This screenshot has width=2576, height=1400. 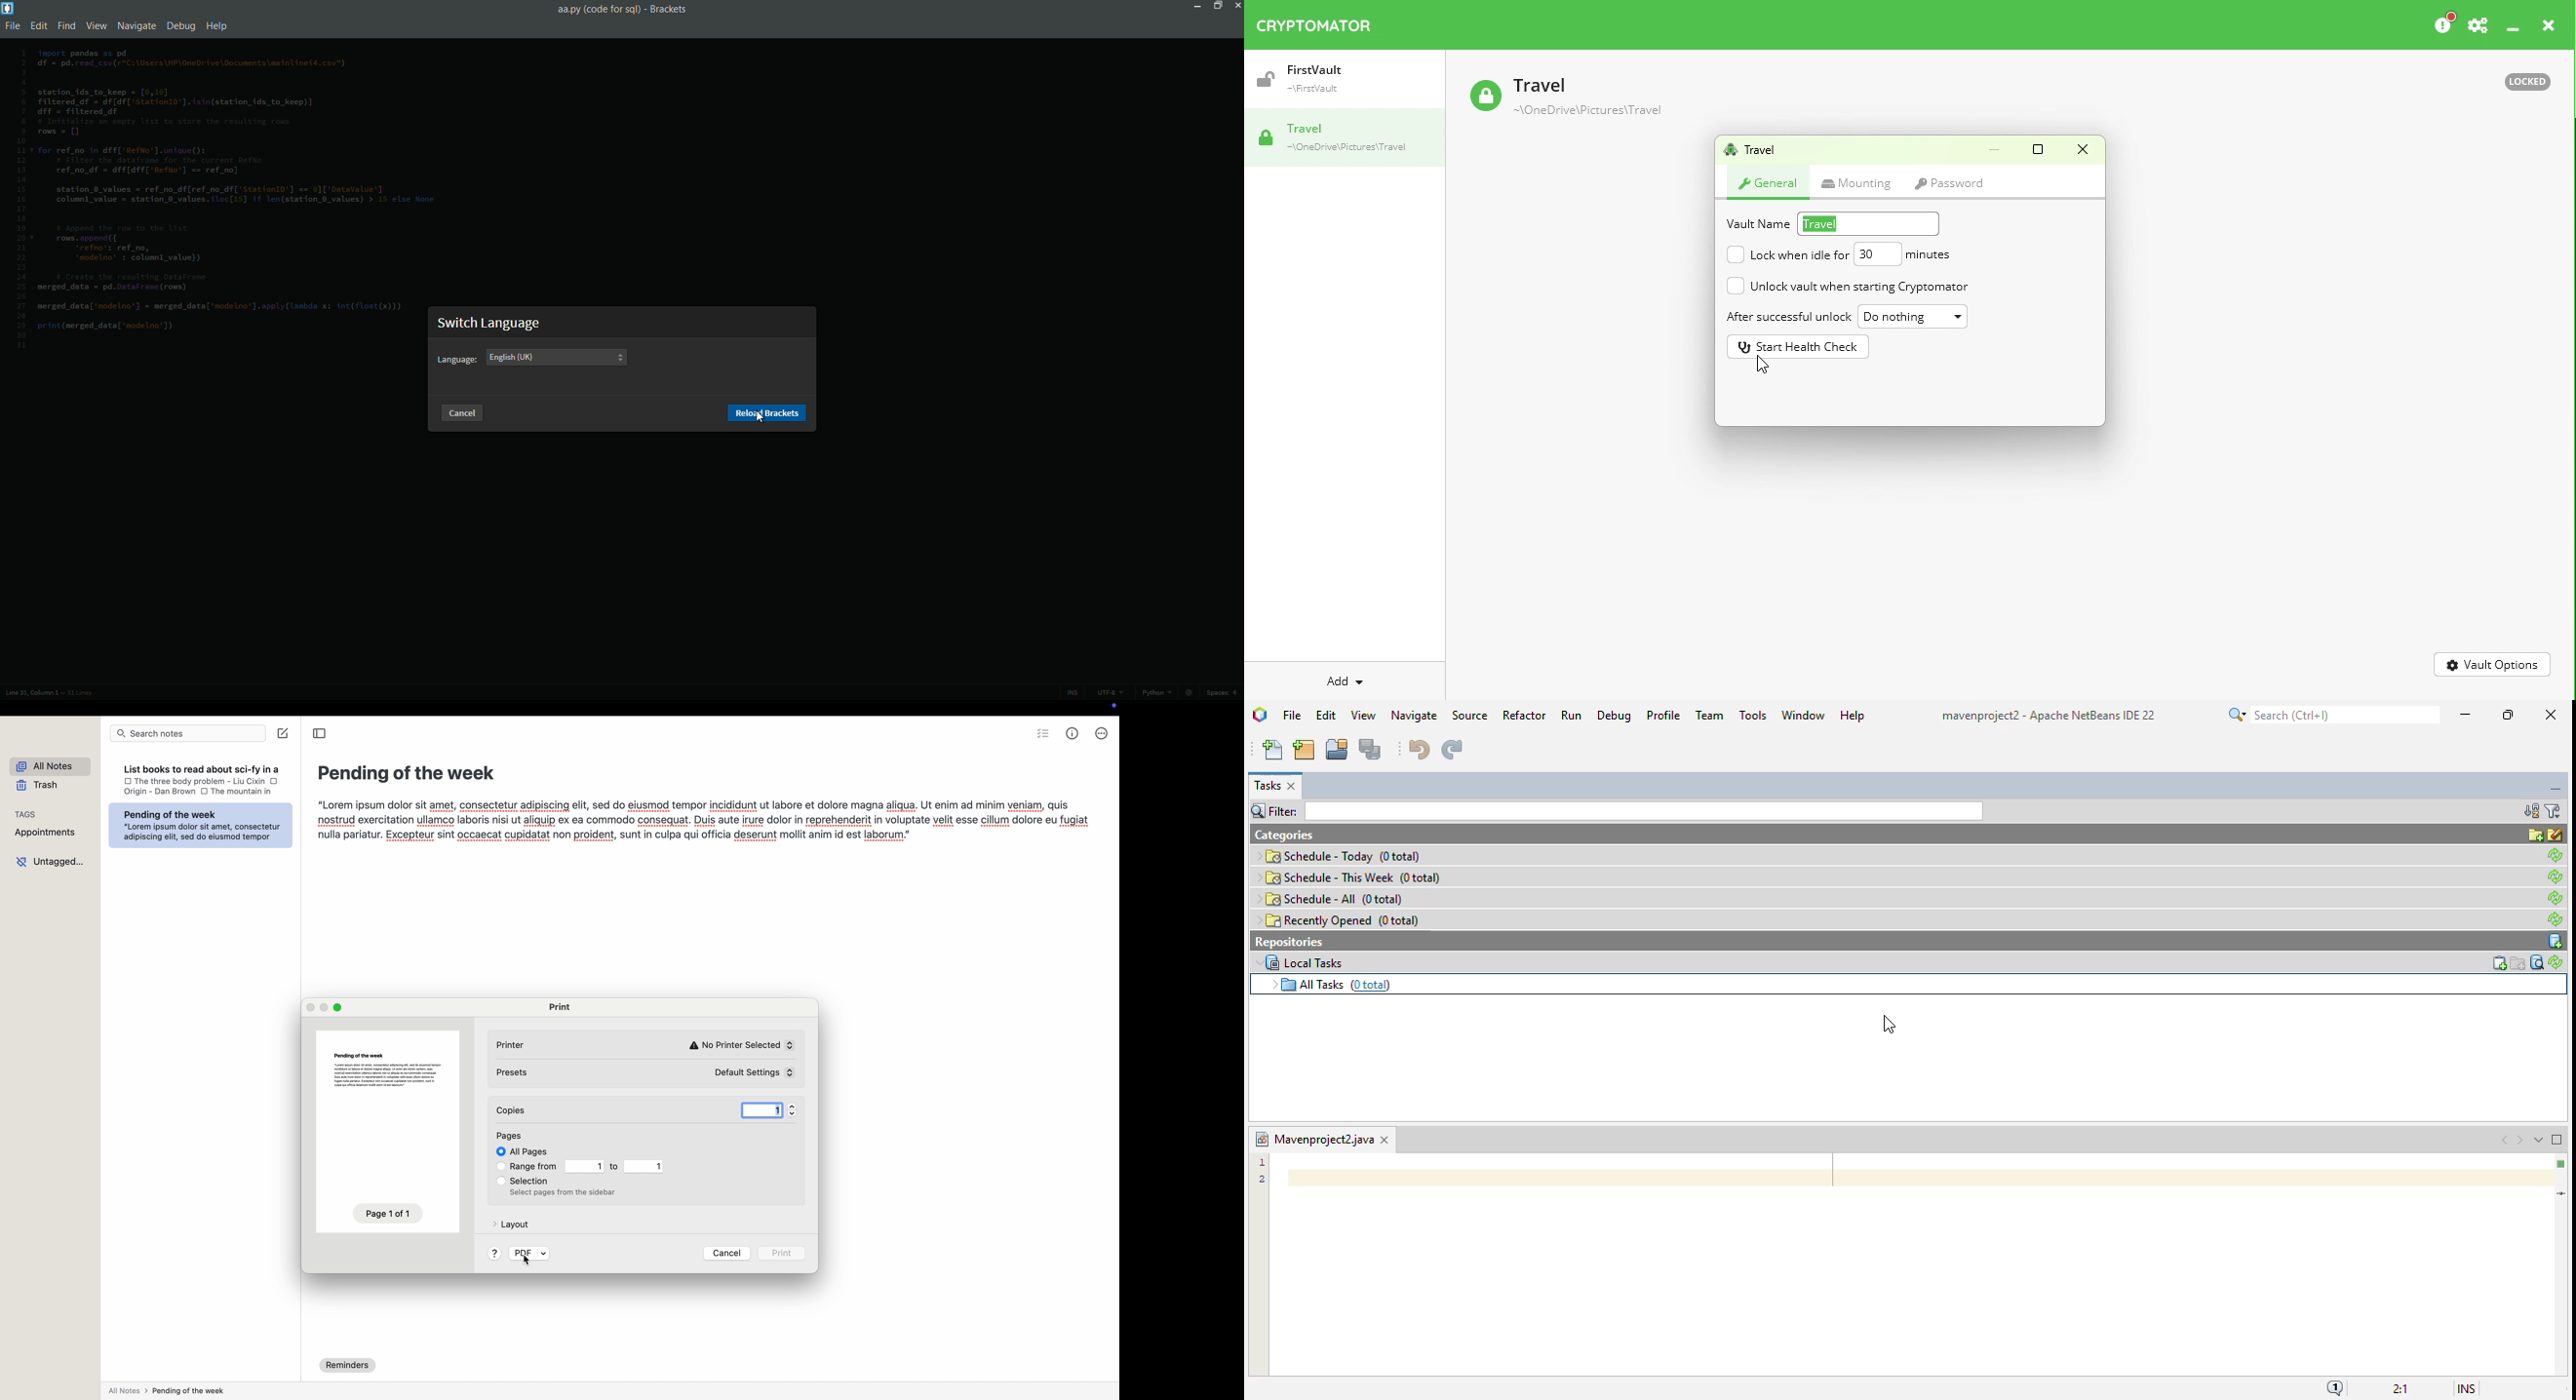 I want to click on checkbox, so click(x=205, y=792).